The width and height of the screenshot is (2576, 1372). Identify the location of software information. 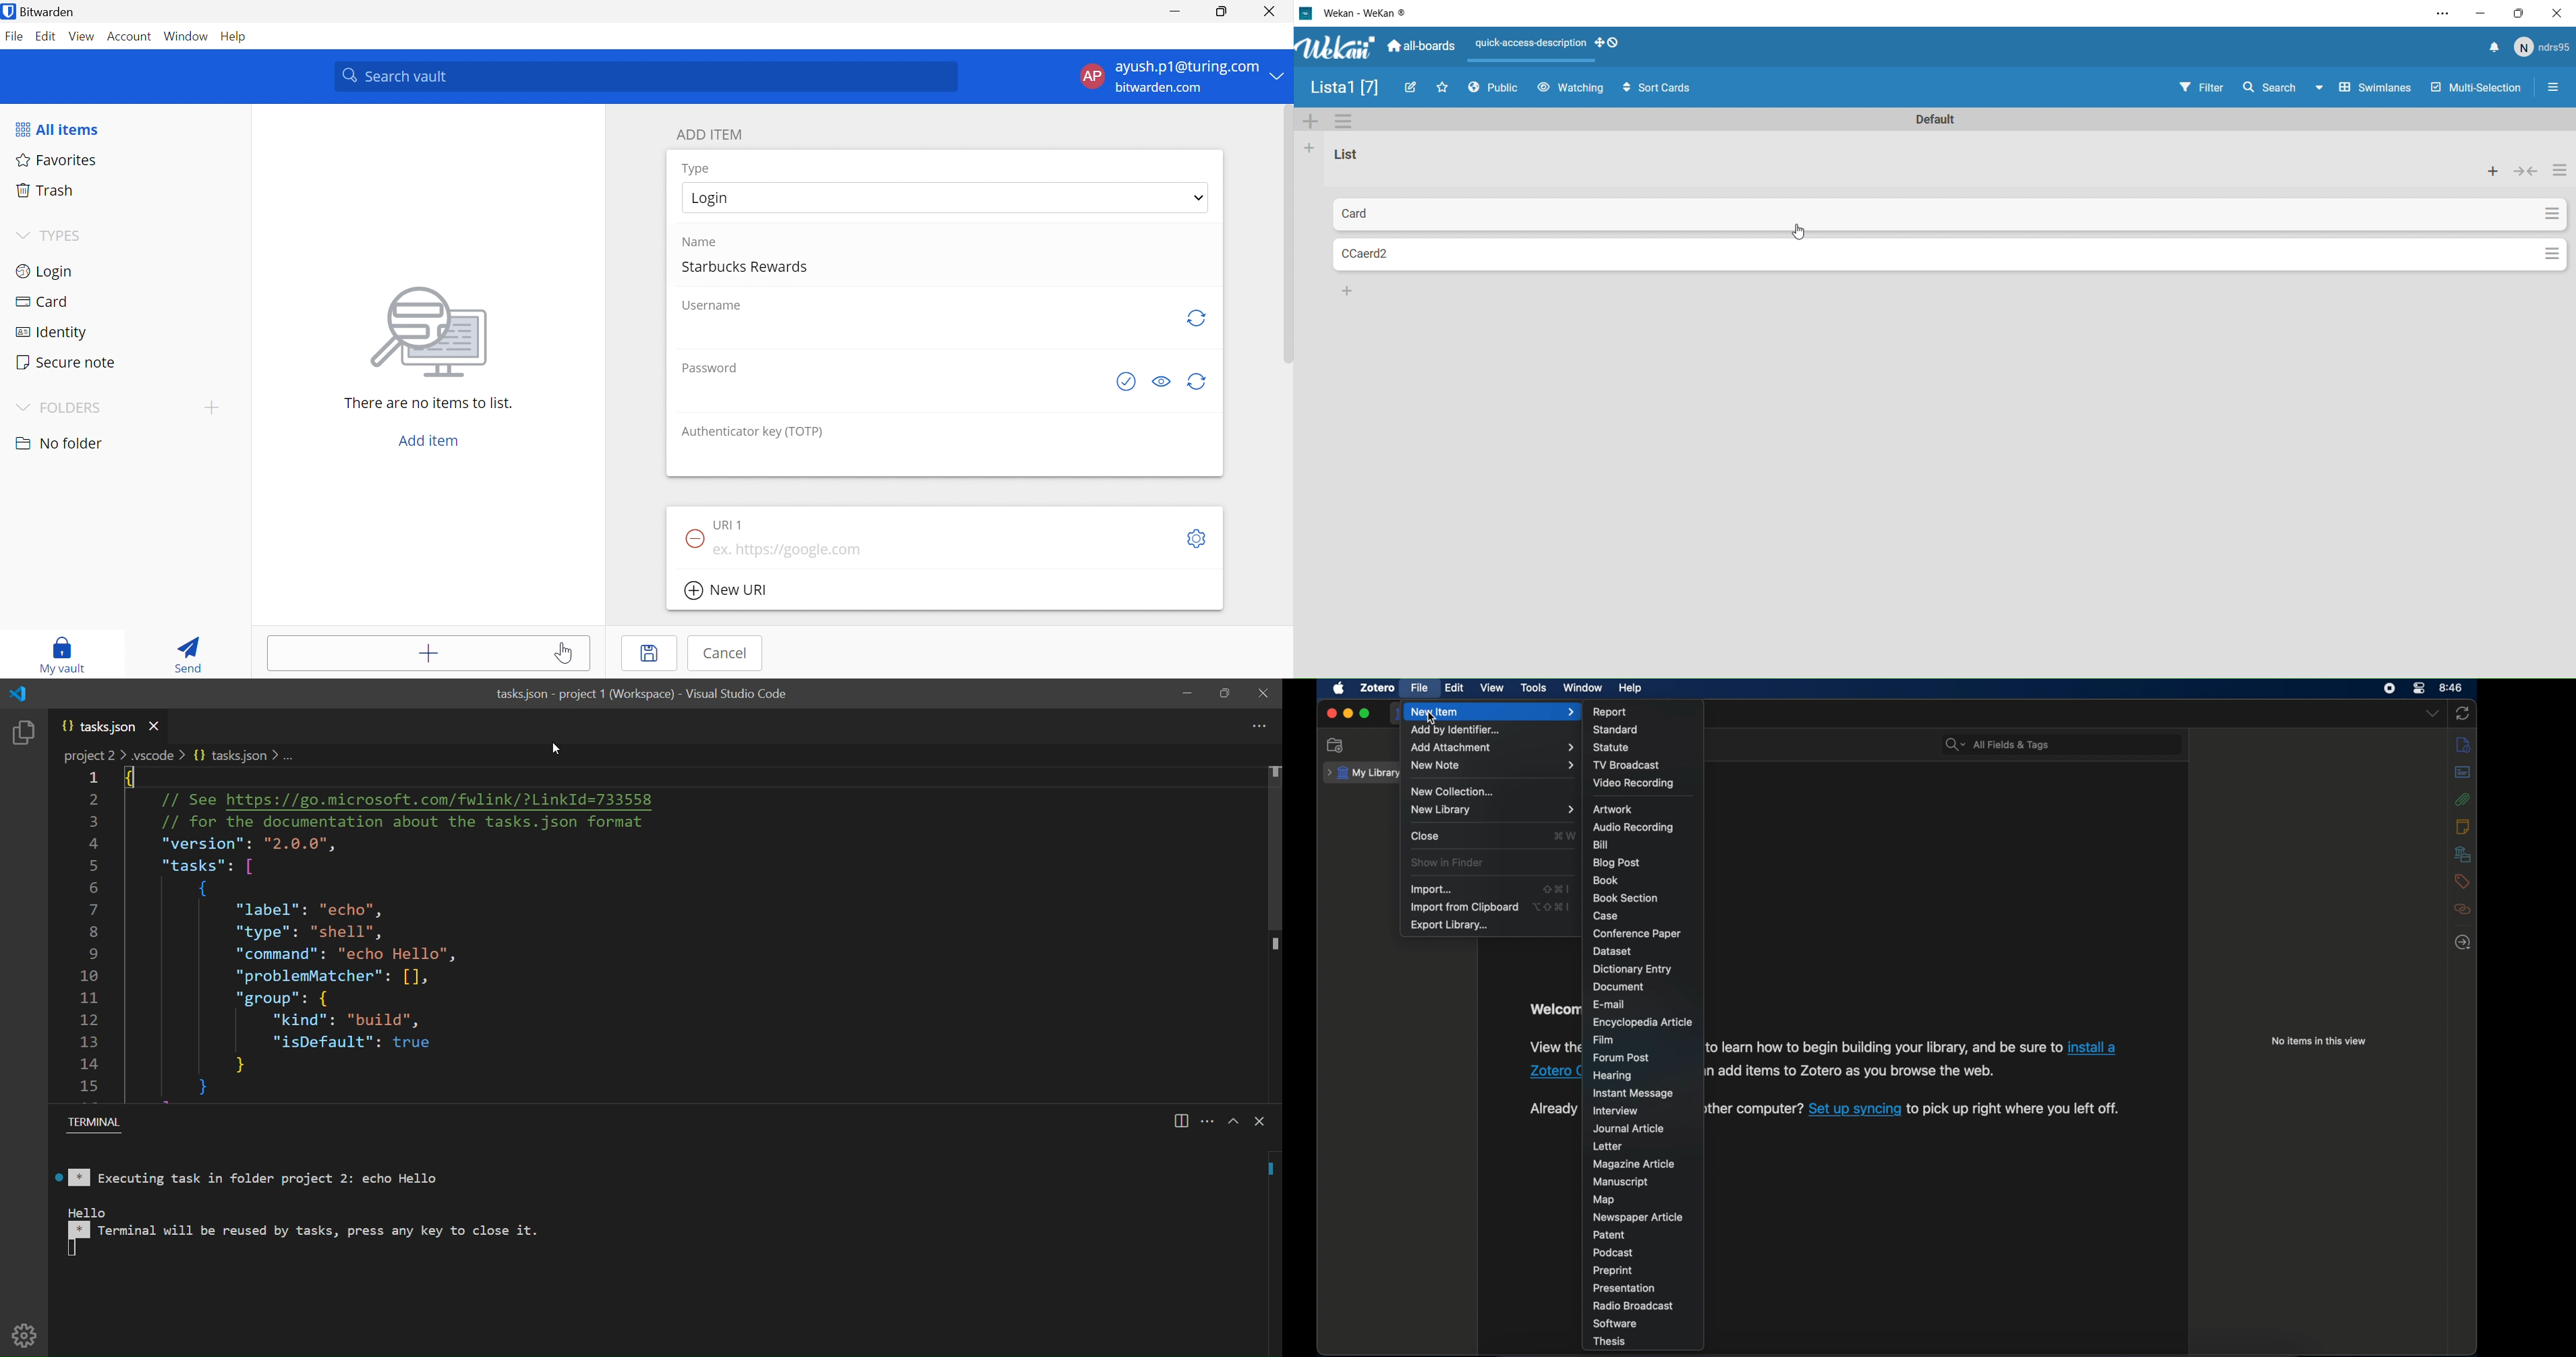
(1555, 1048).